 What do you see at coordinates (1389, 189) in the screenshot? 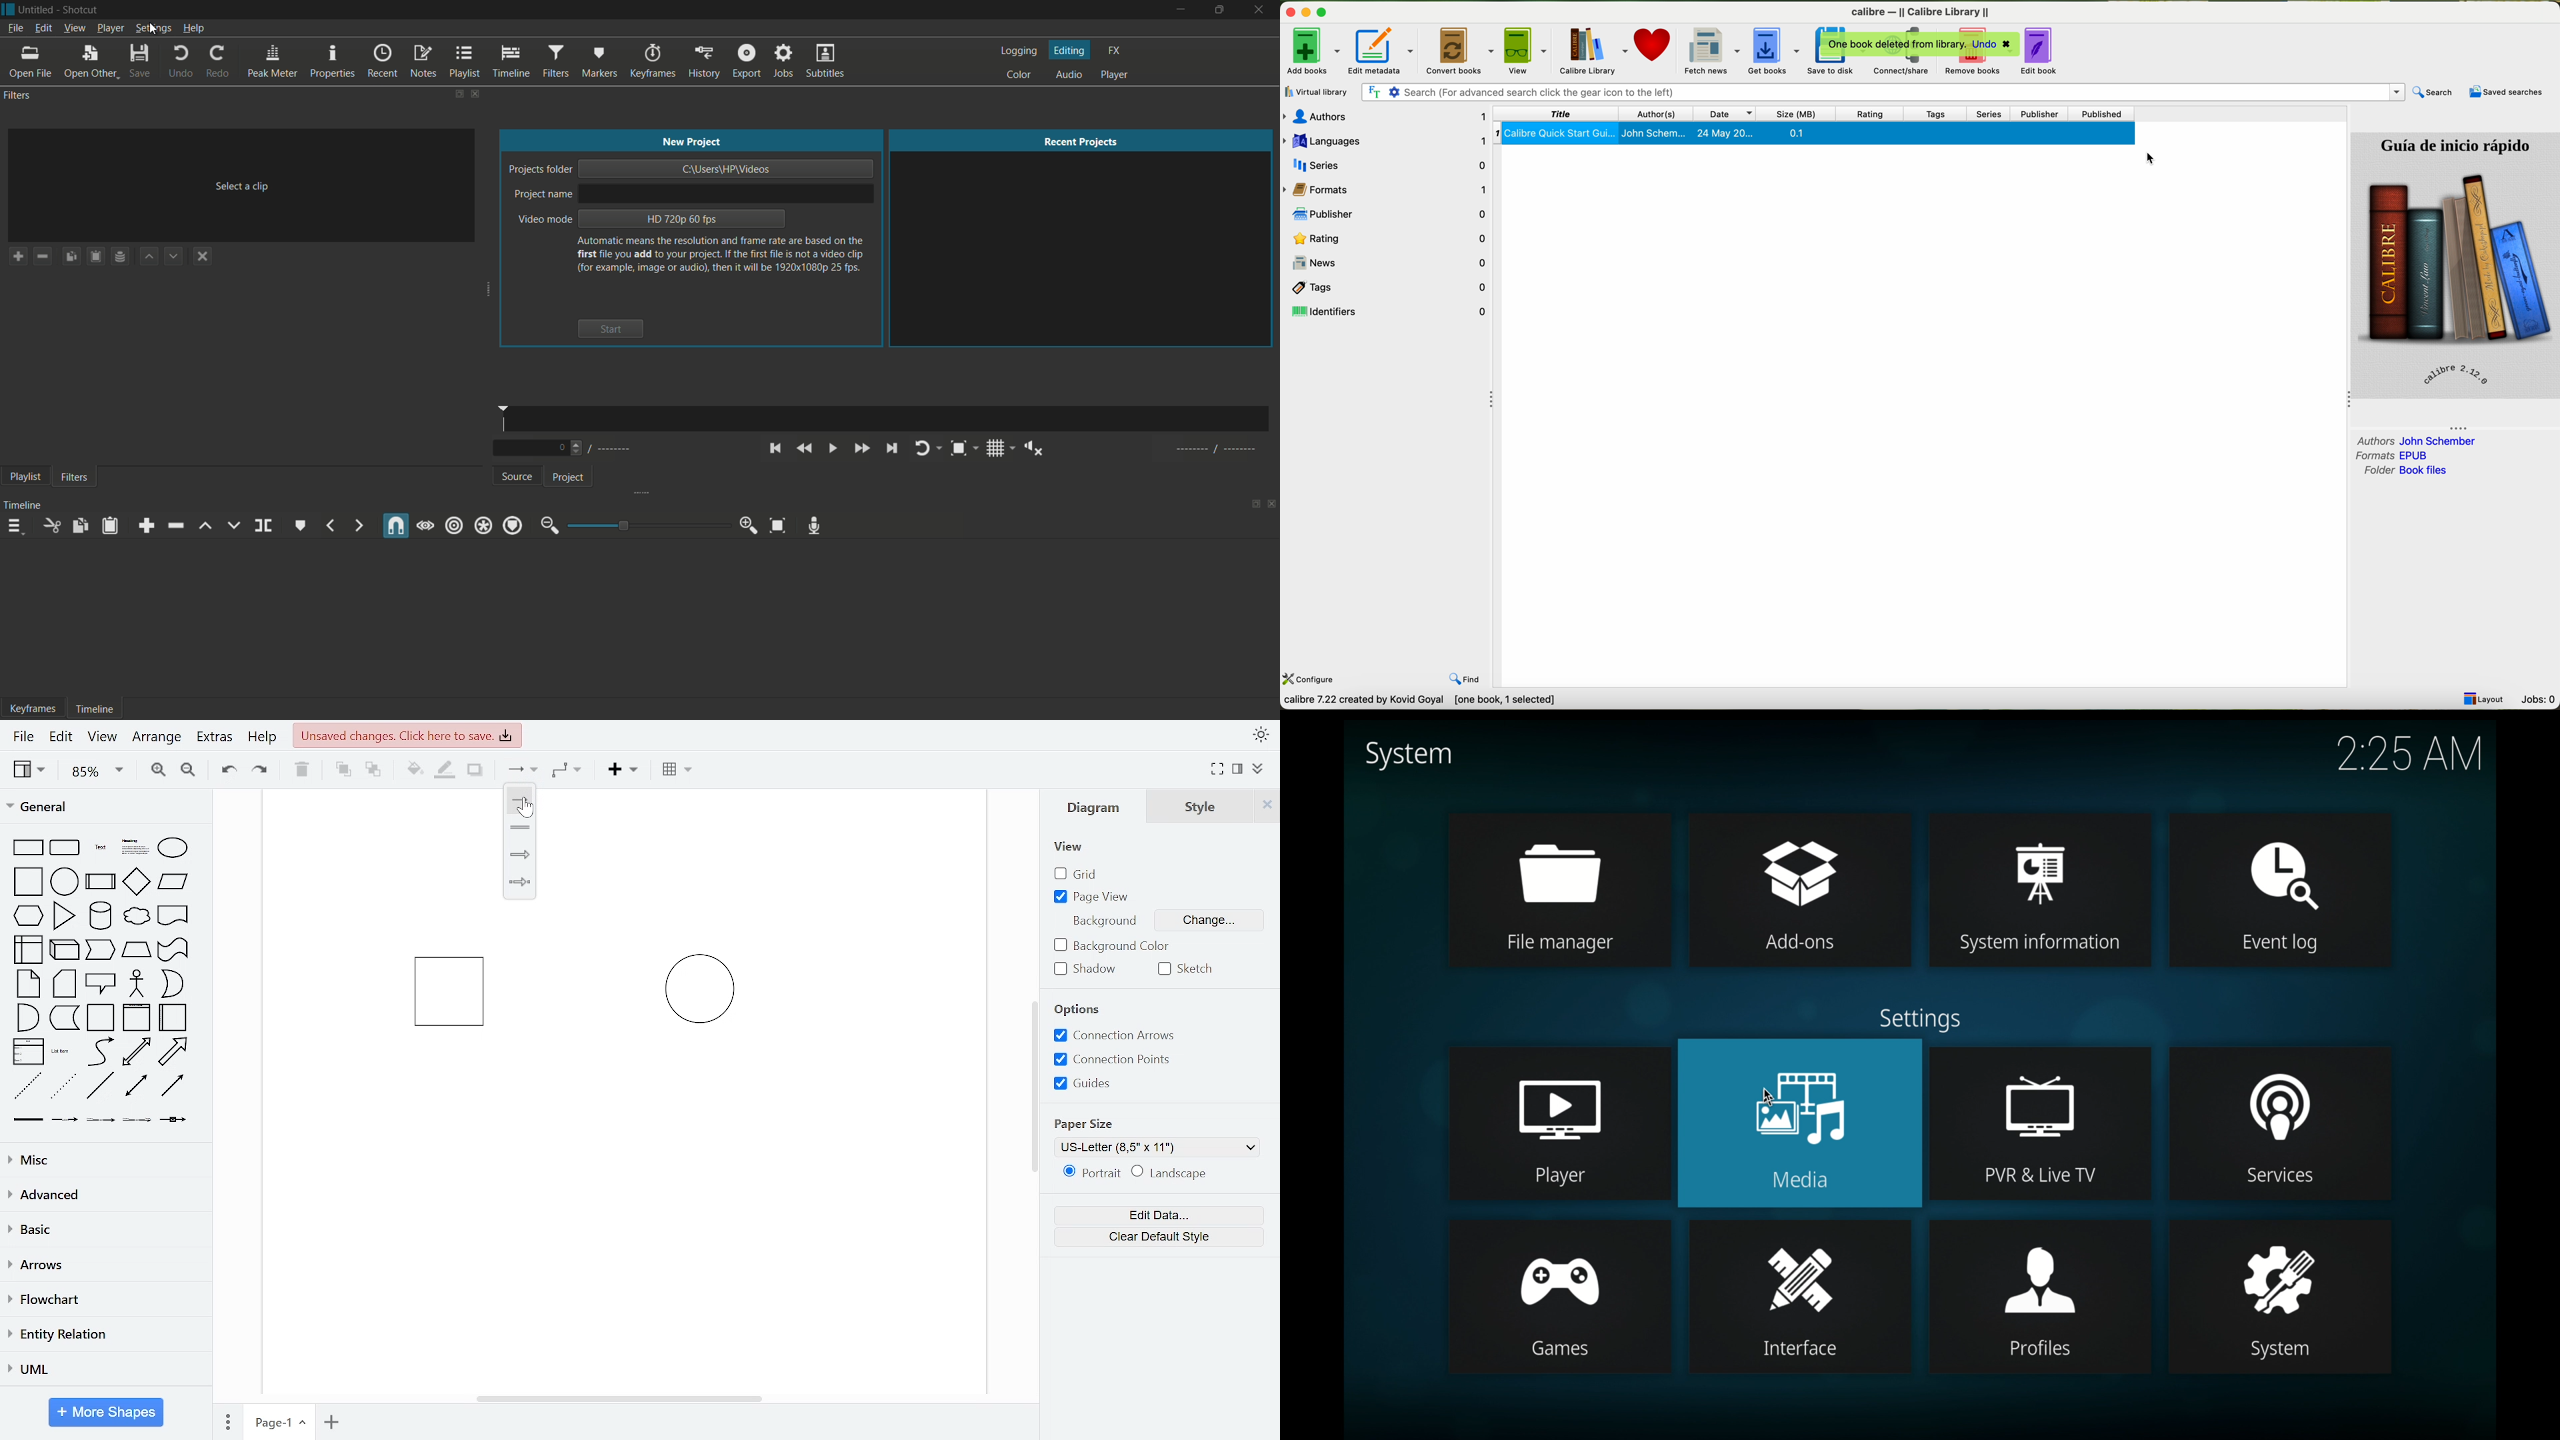
I see `formats` at bounding box center [1389, 189].